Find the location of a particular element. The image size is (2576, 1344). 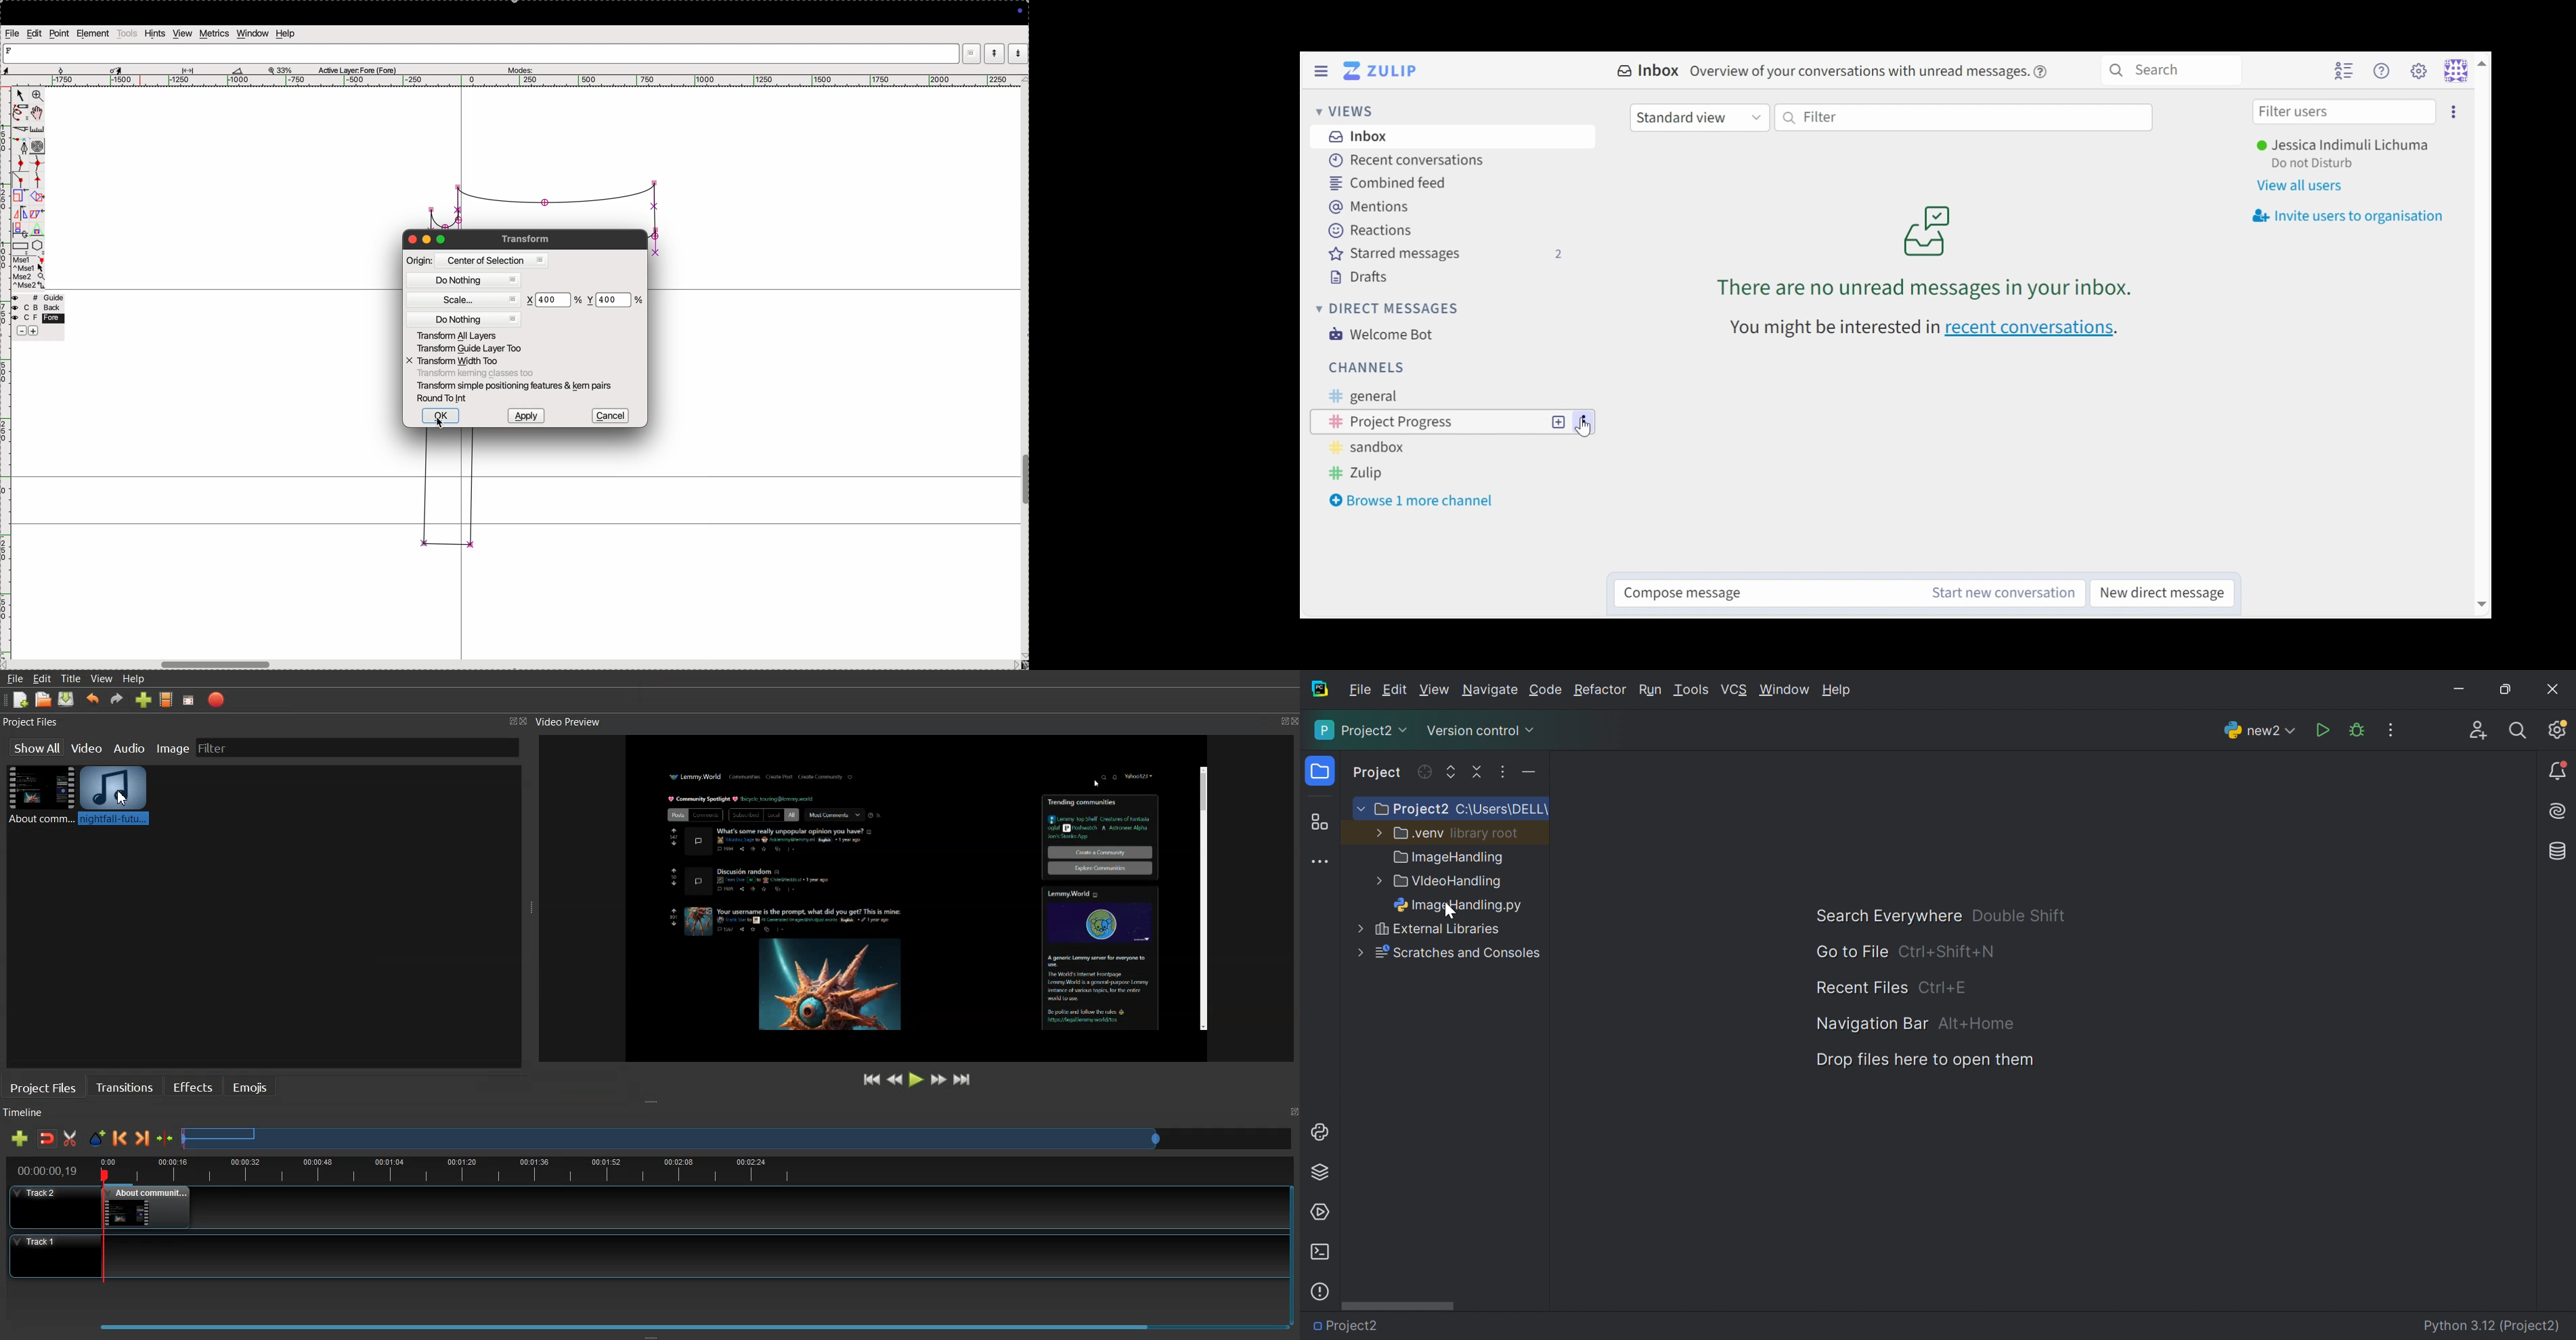

Full screen is located at coordinates (189, 700).